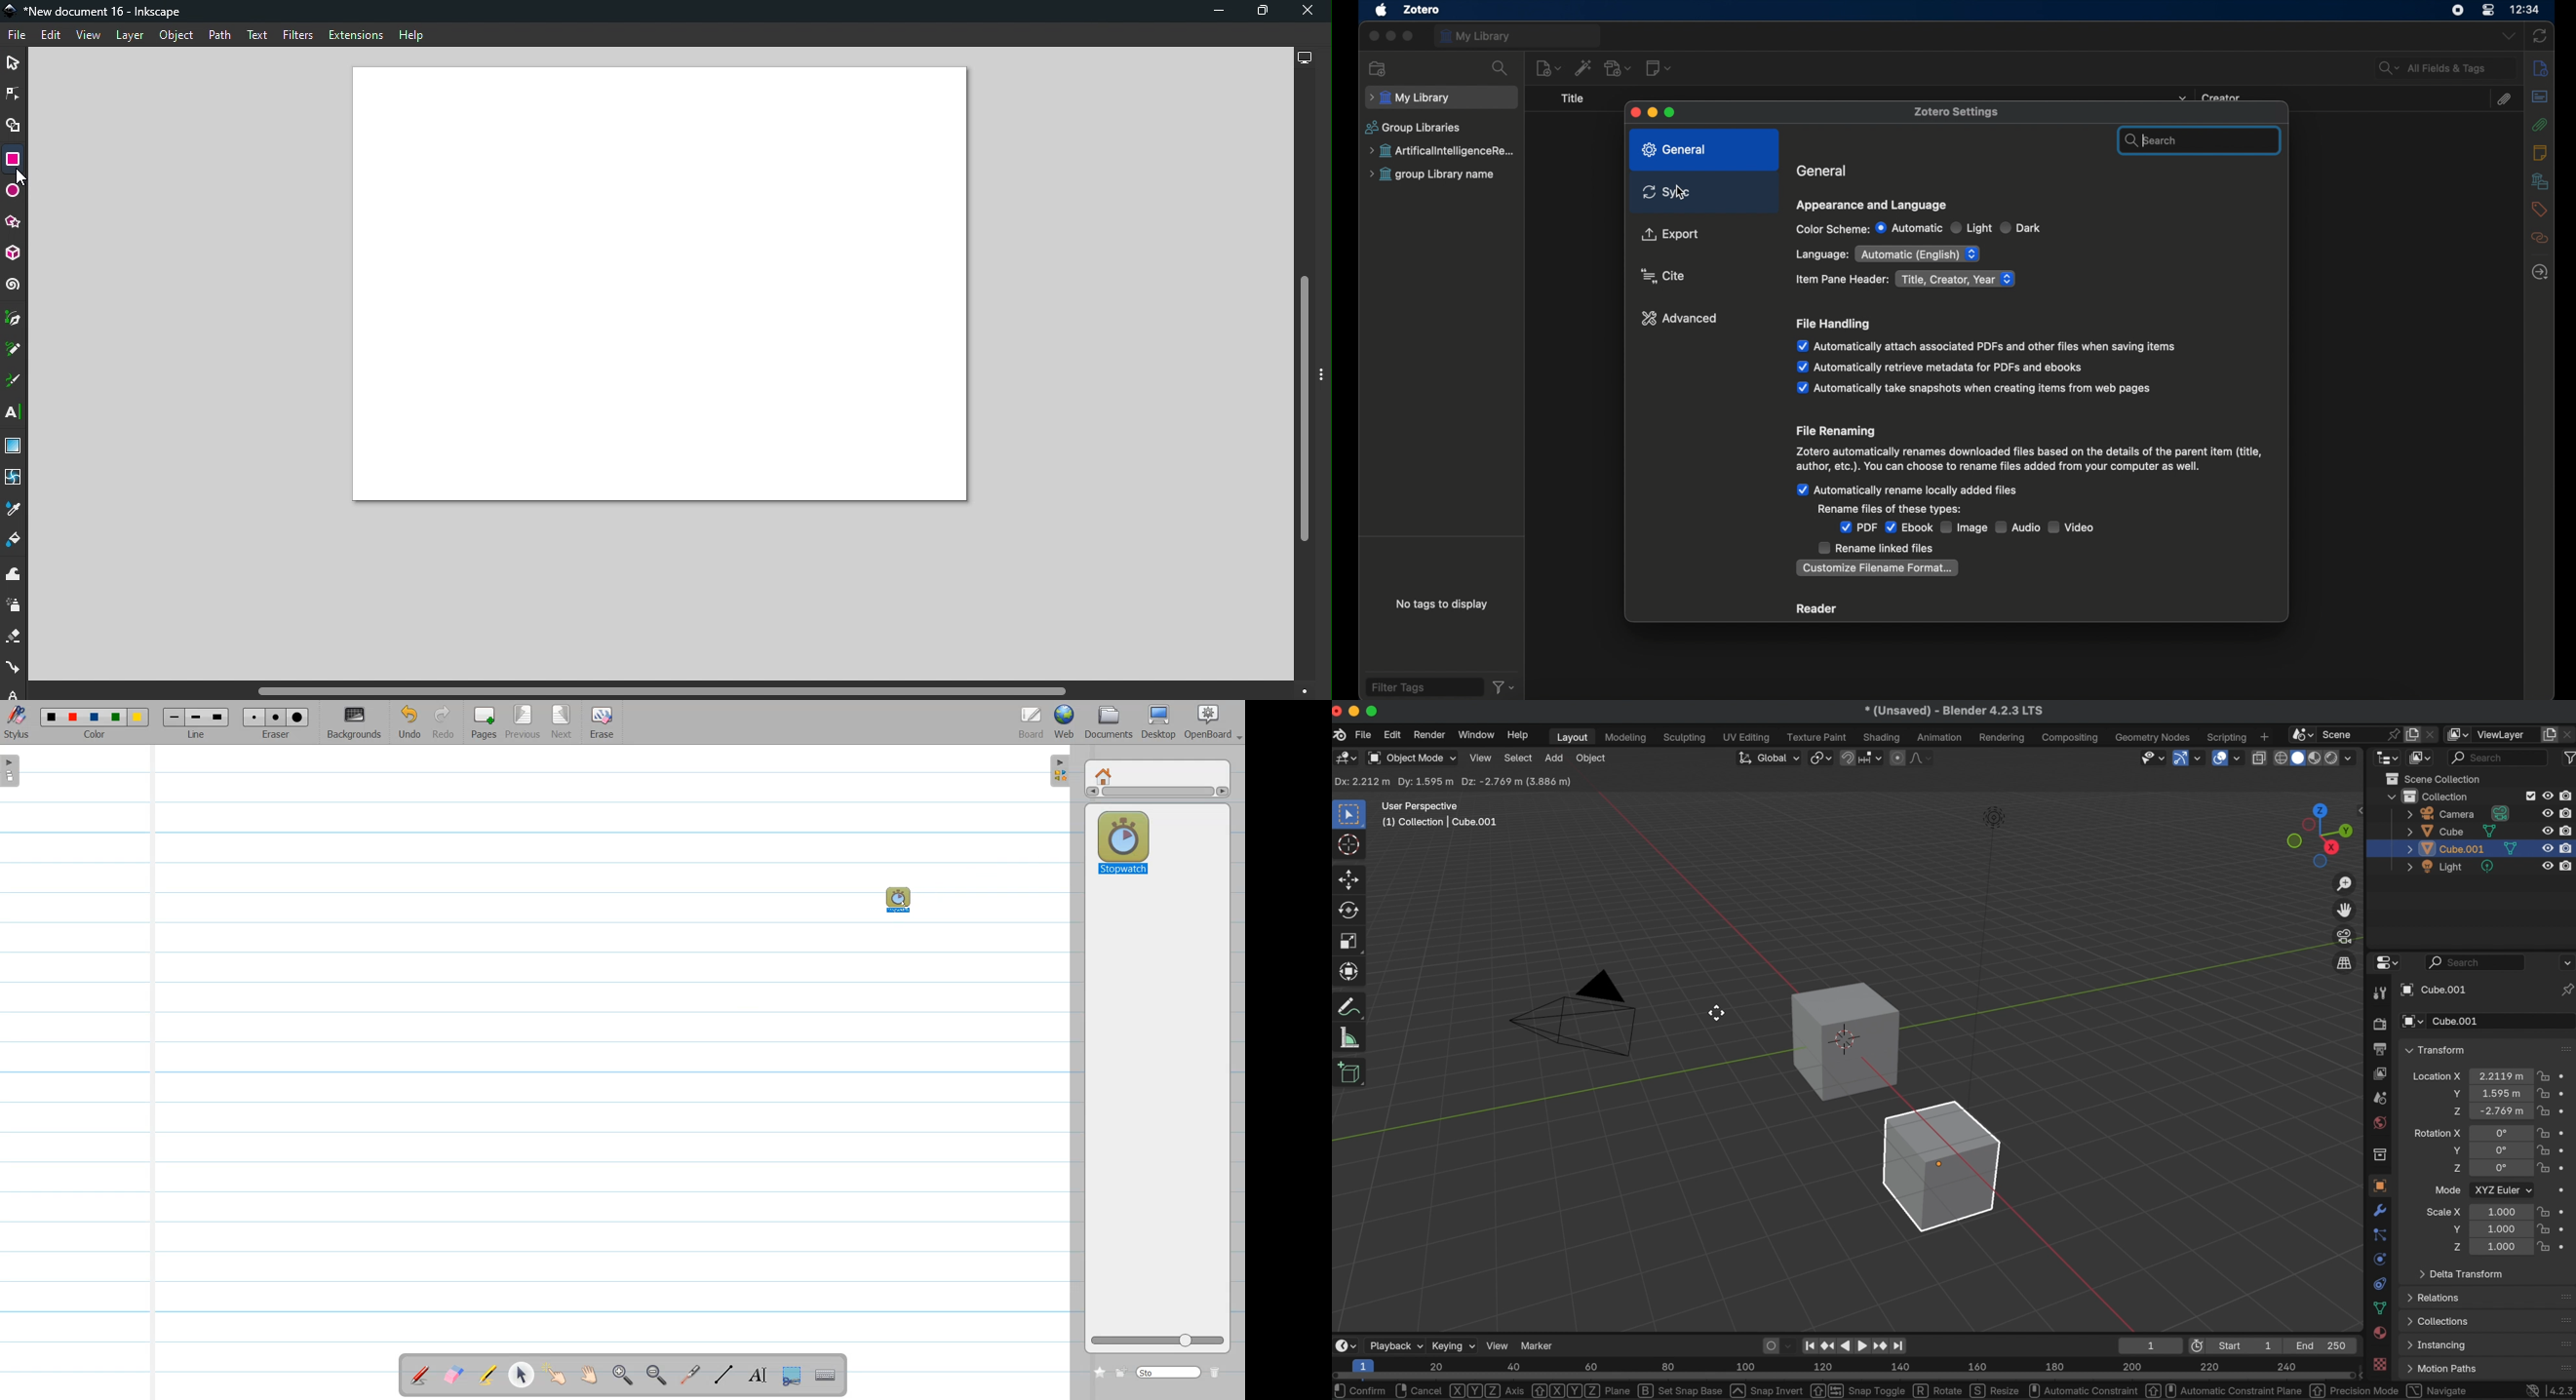 The height and width of the screenshot is (1400, 2576). Describe the element at coordinates (1413, 128) in the screenshot. I see `group libraries` at that location.